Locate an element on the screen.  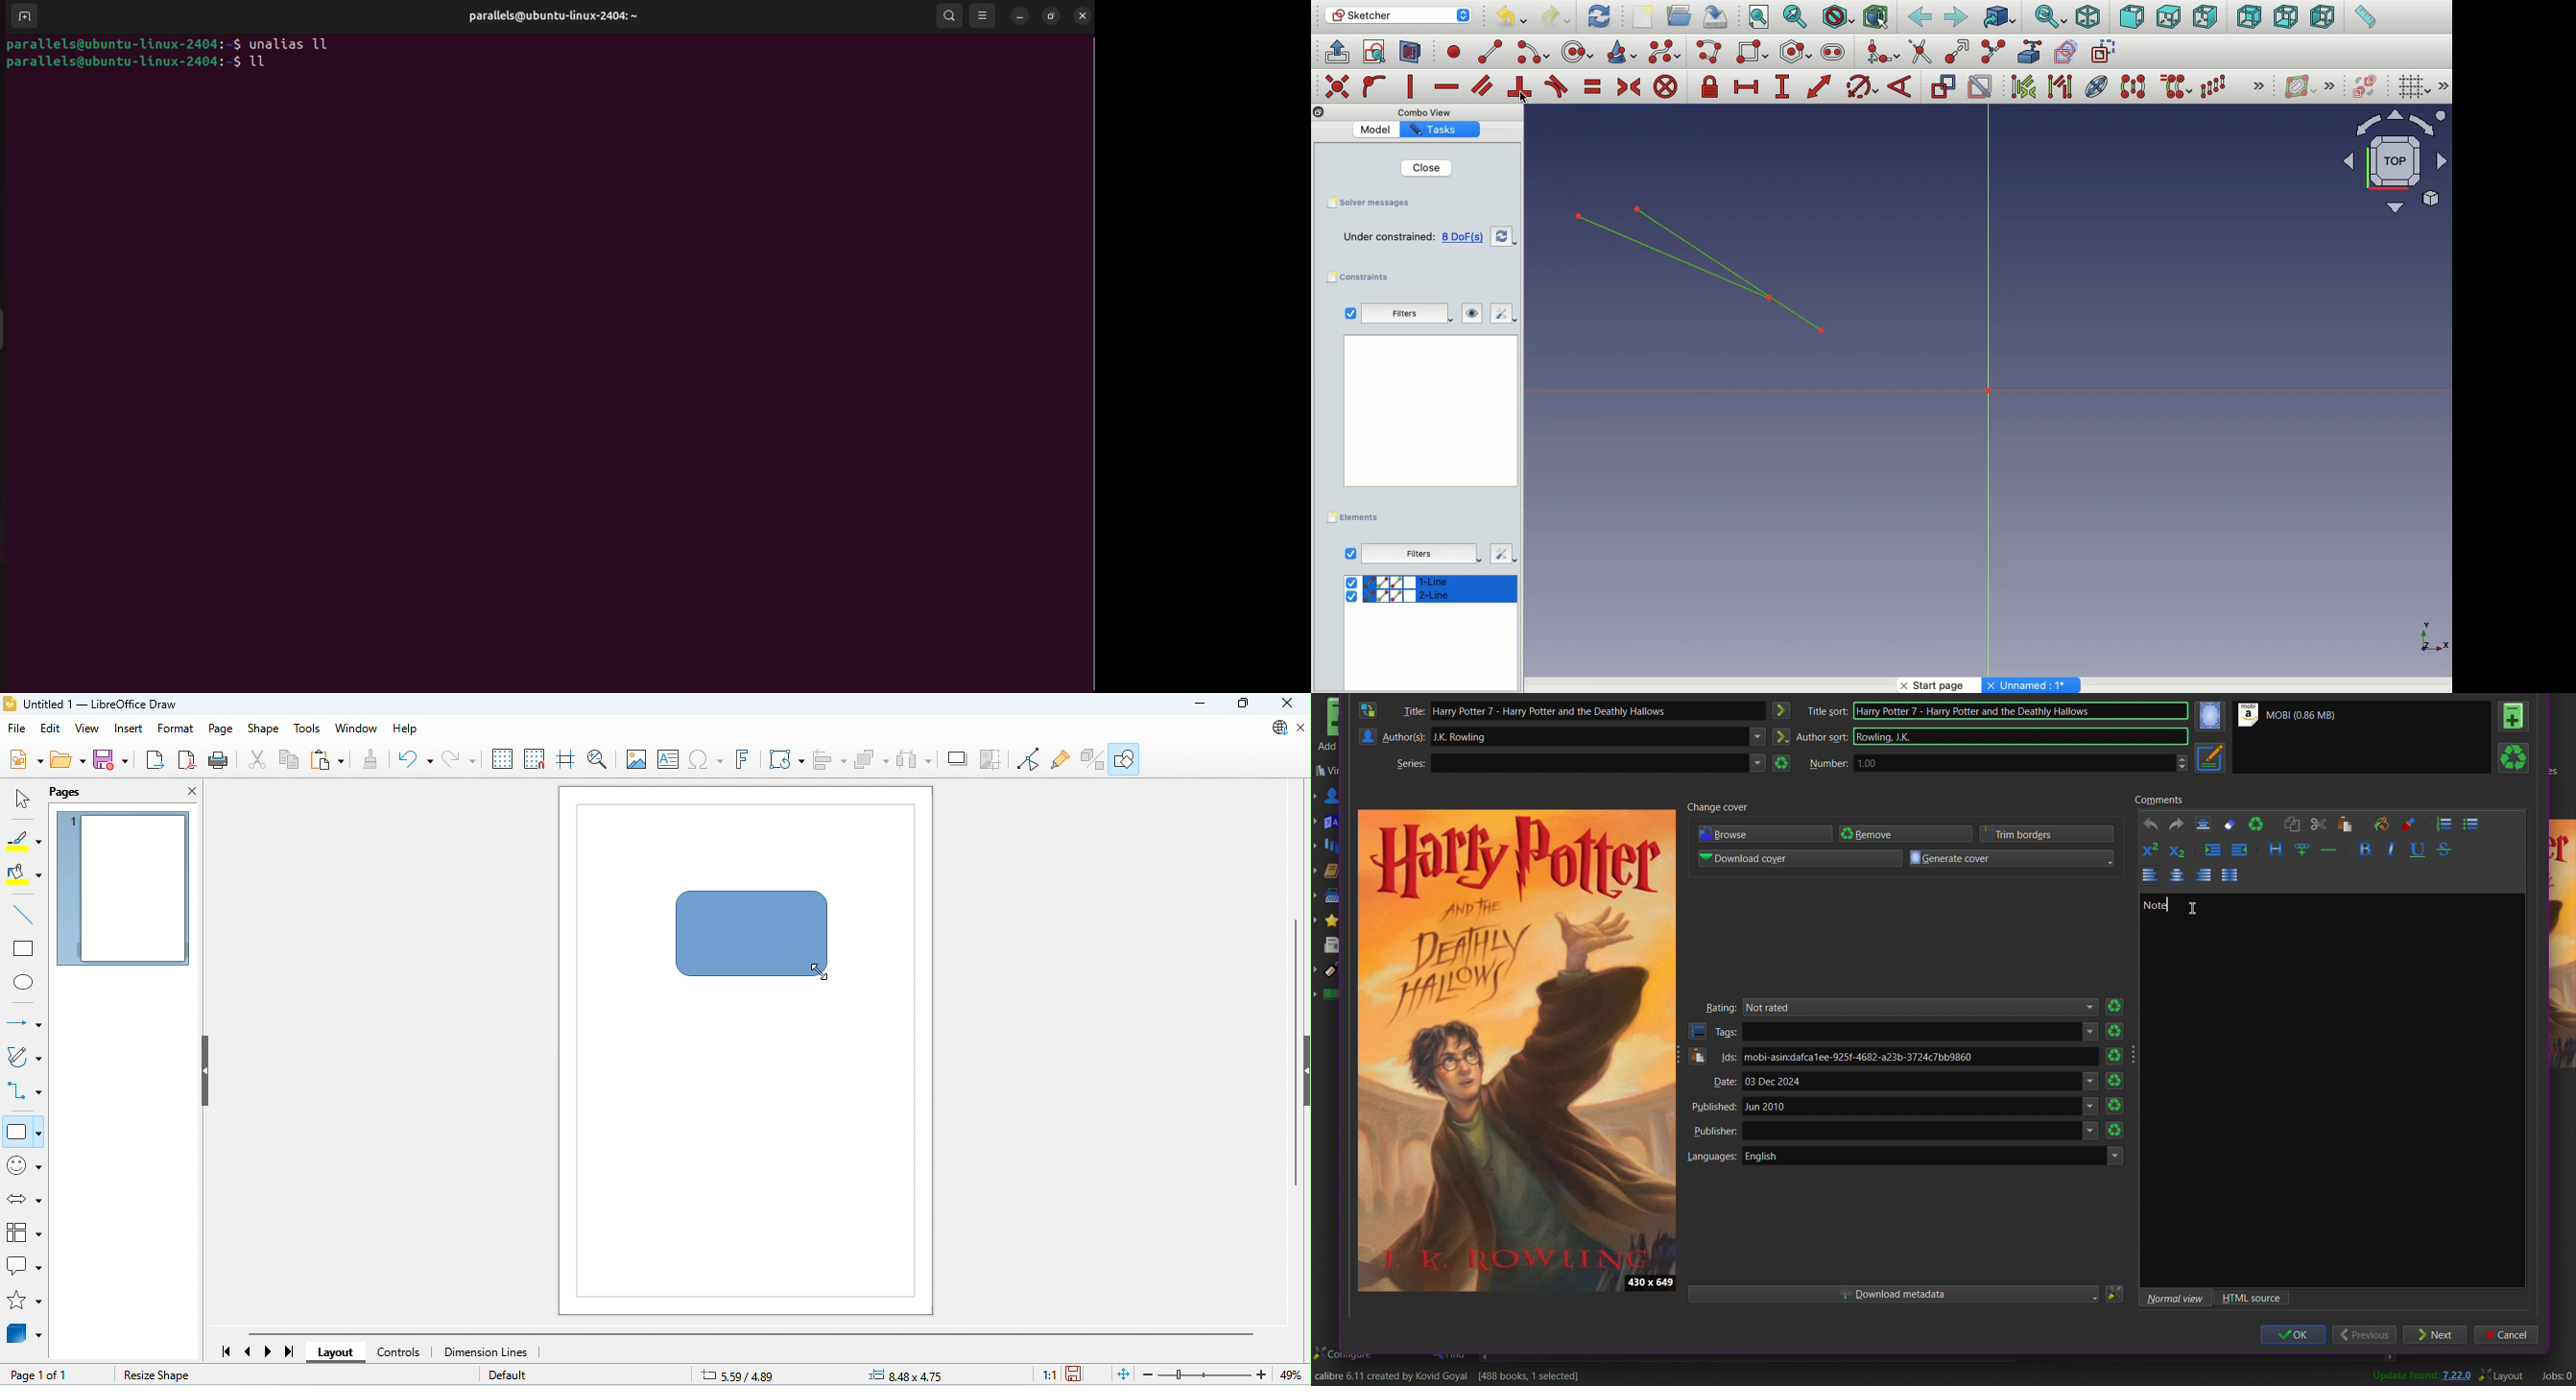
Refresh is located at coordinates (2116, 1132).